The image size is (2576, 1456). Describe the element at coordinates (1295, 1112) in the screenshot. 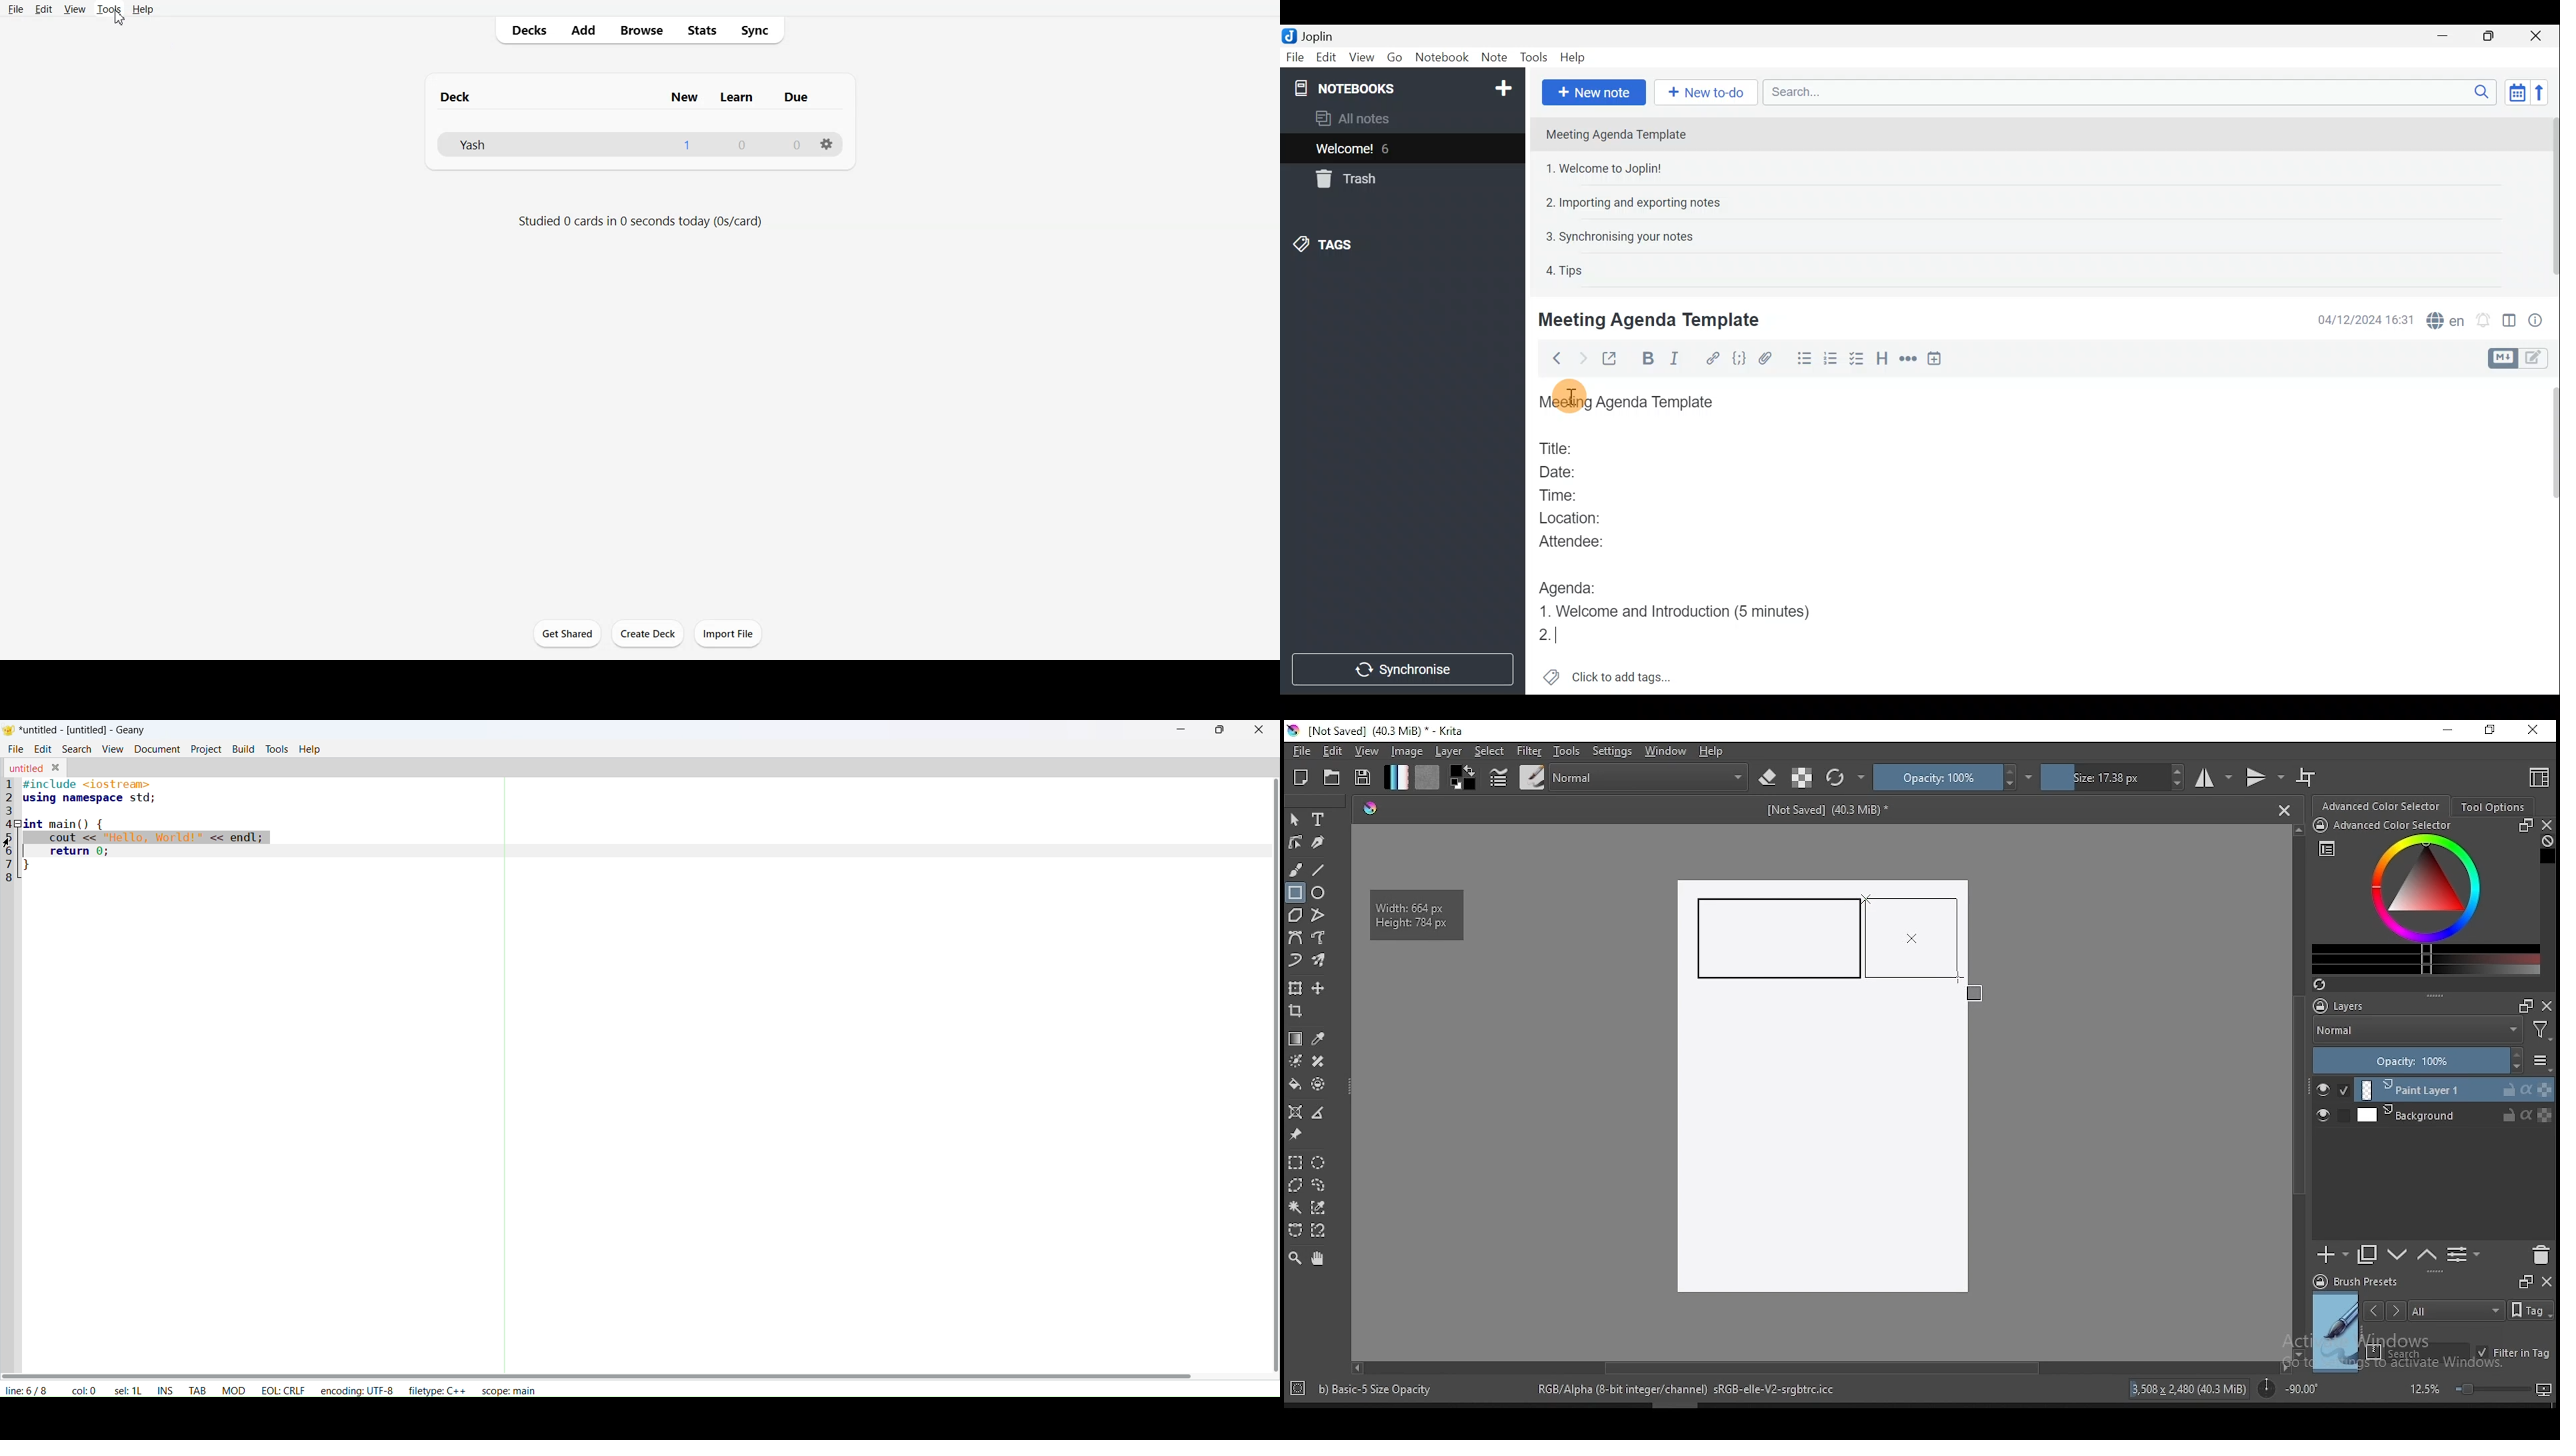

I see `assistant tool` at that location.